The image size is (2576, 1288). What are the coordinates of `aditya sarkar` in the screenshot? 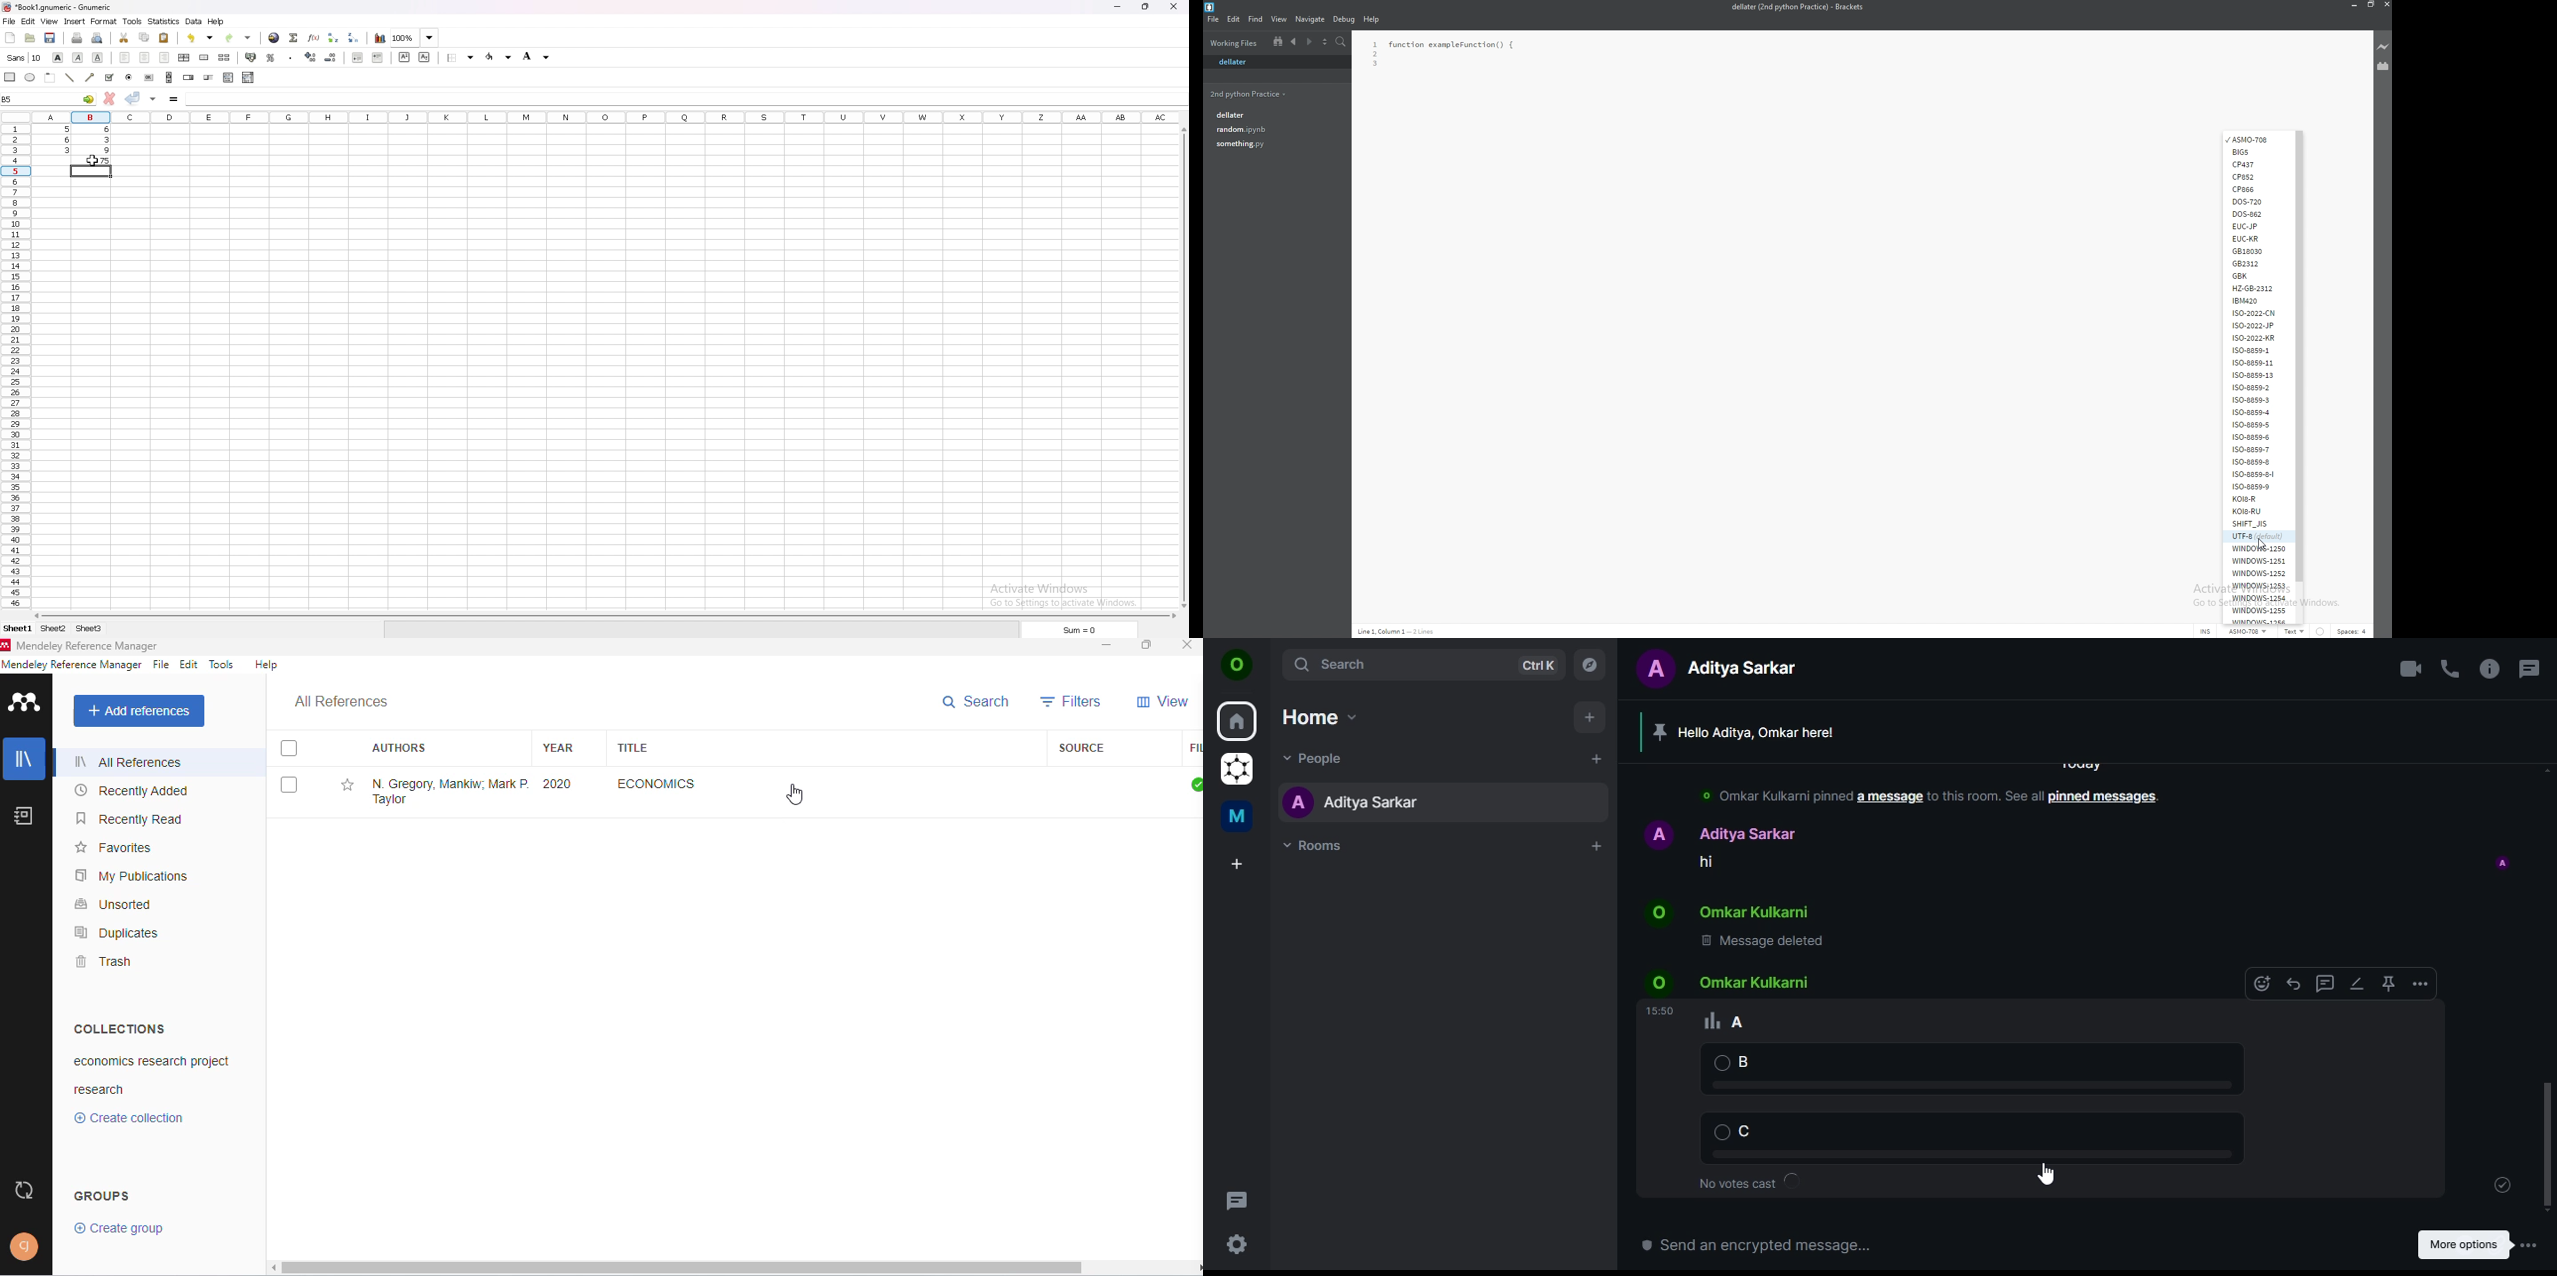 It's located at (1353, 802).